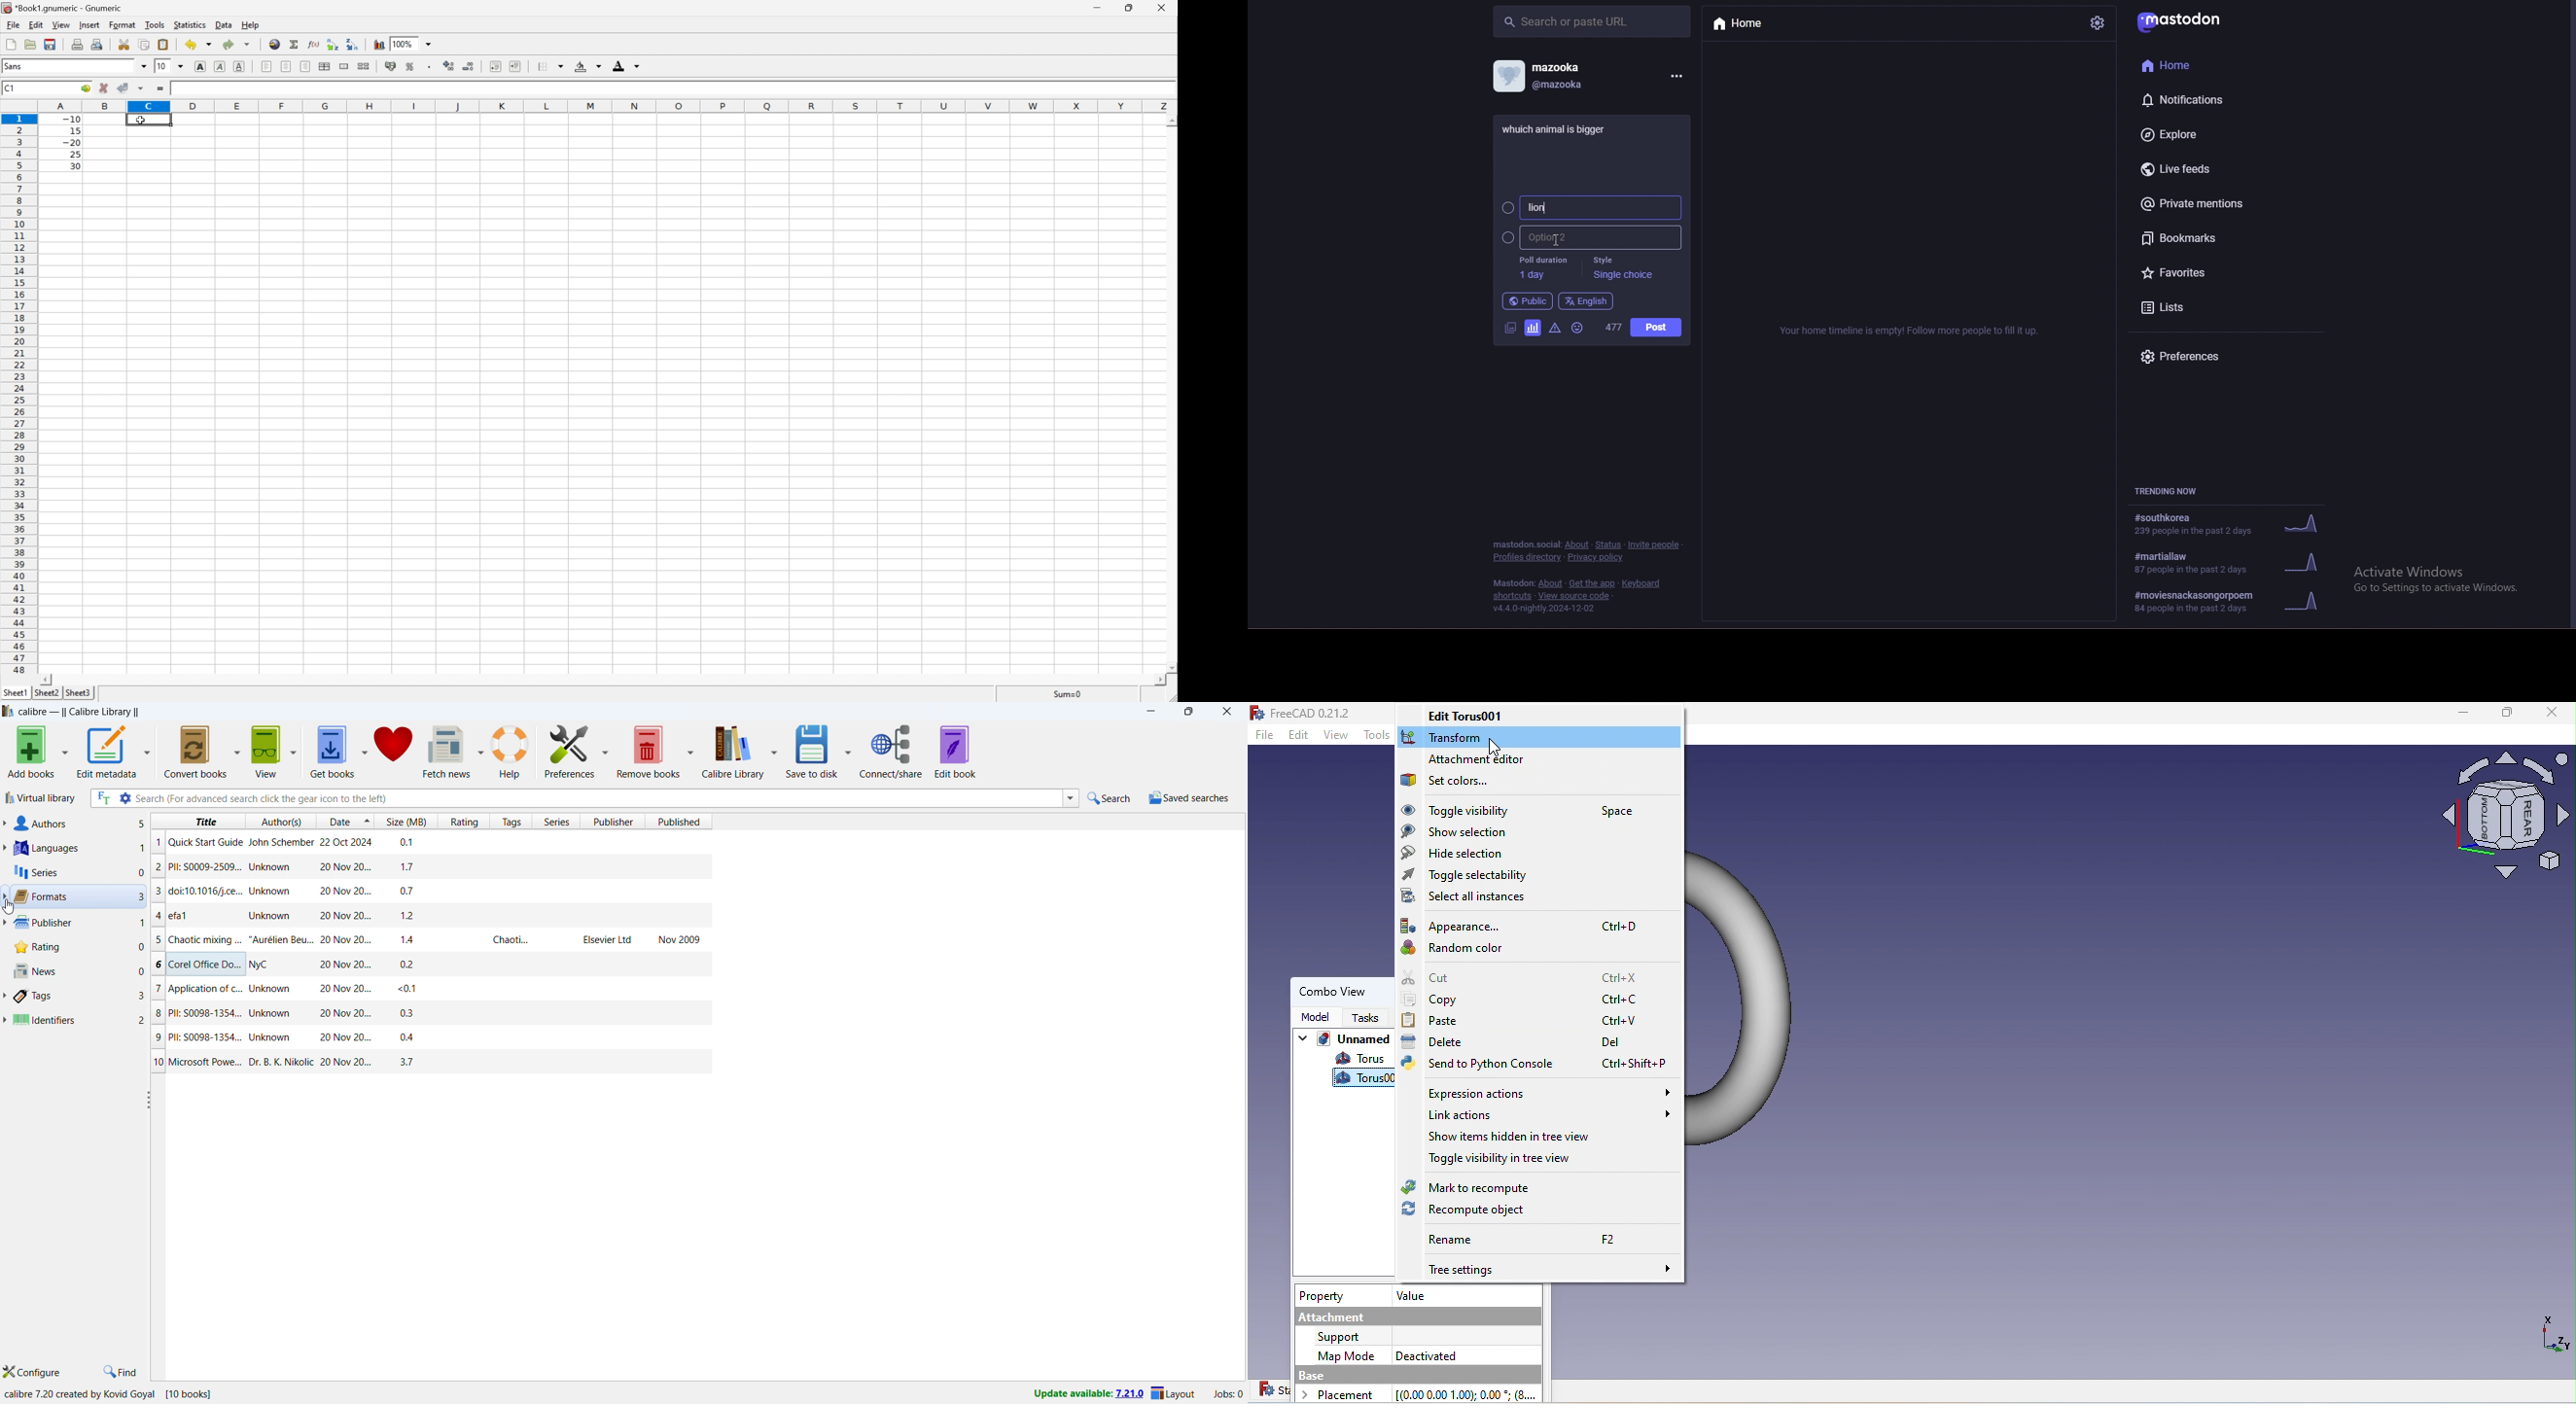 This screenshot has height=1428, width=2576. Describe the element at coordinates (2189, 134) in the screenshot. I see `explore` at that location.